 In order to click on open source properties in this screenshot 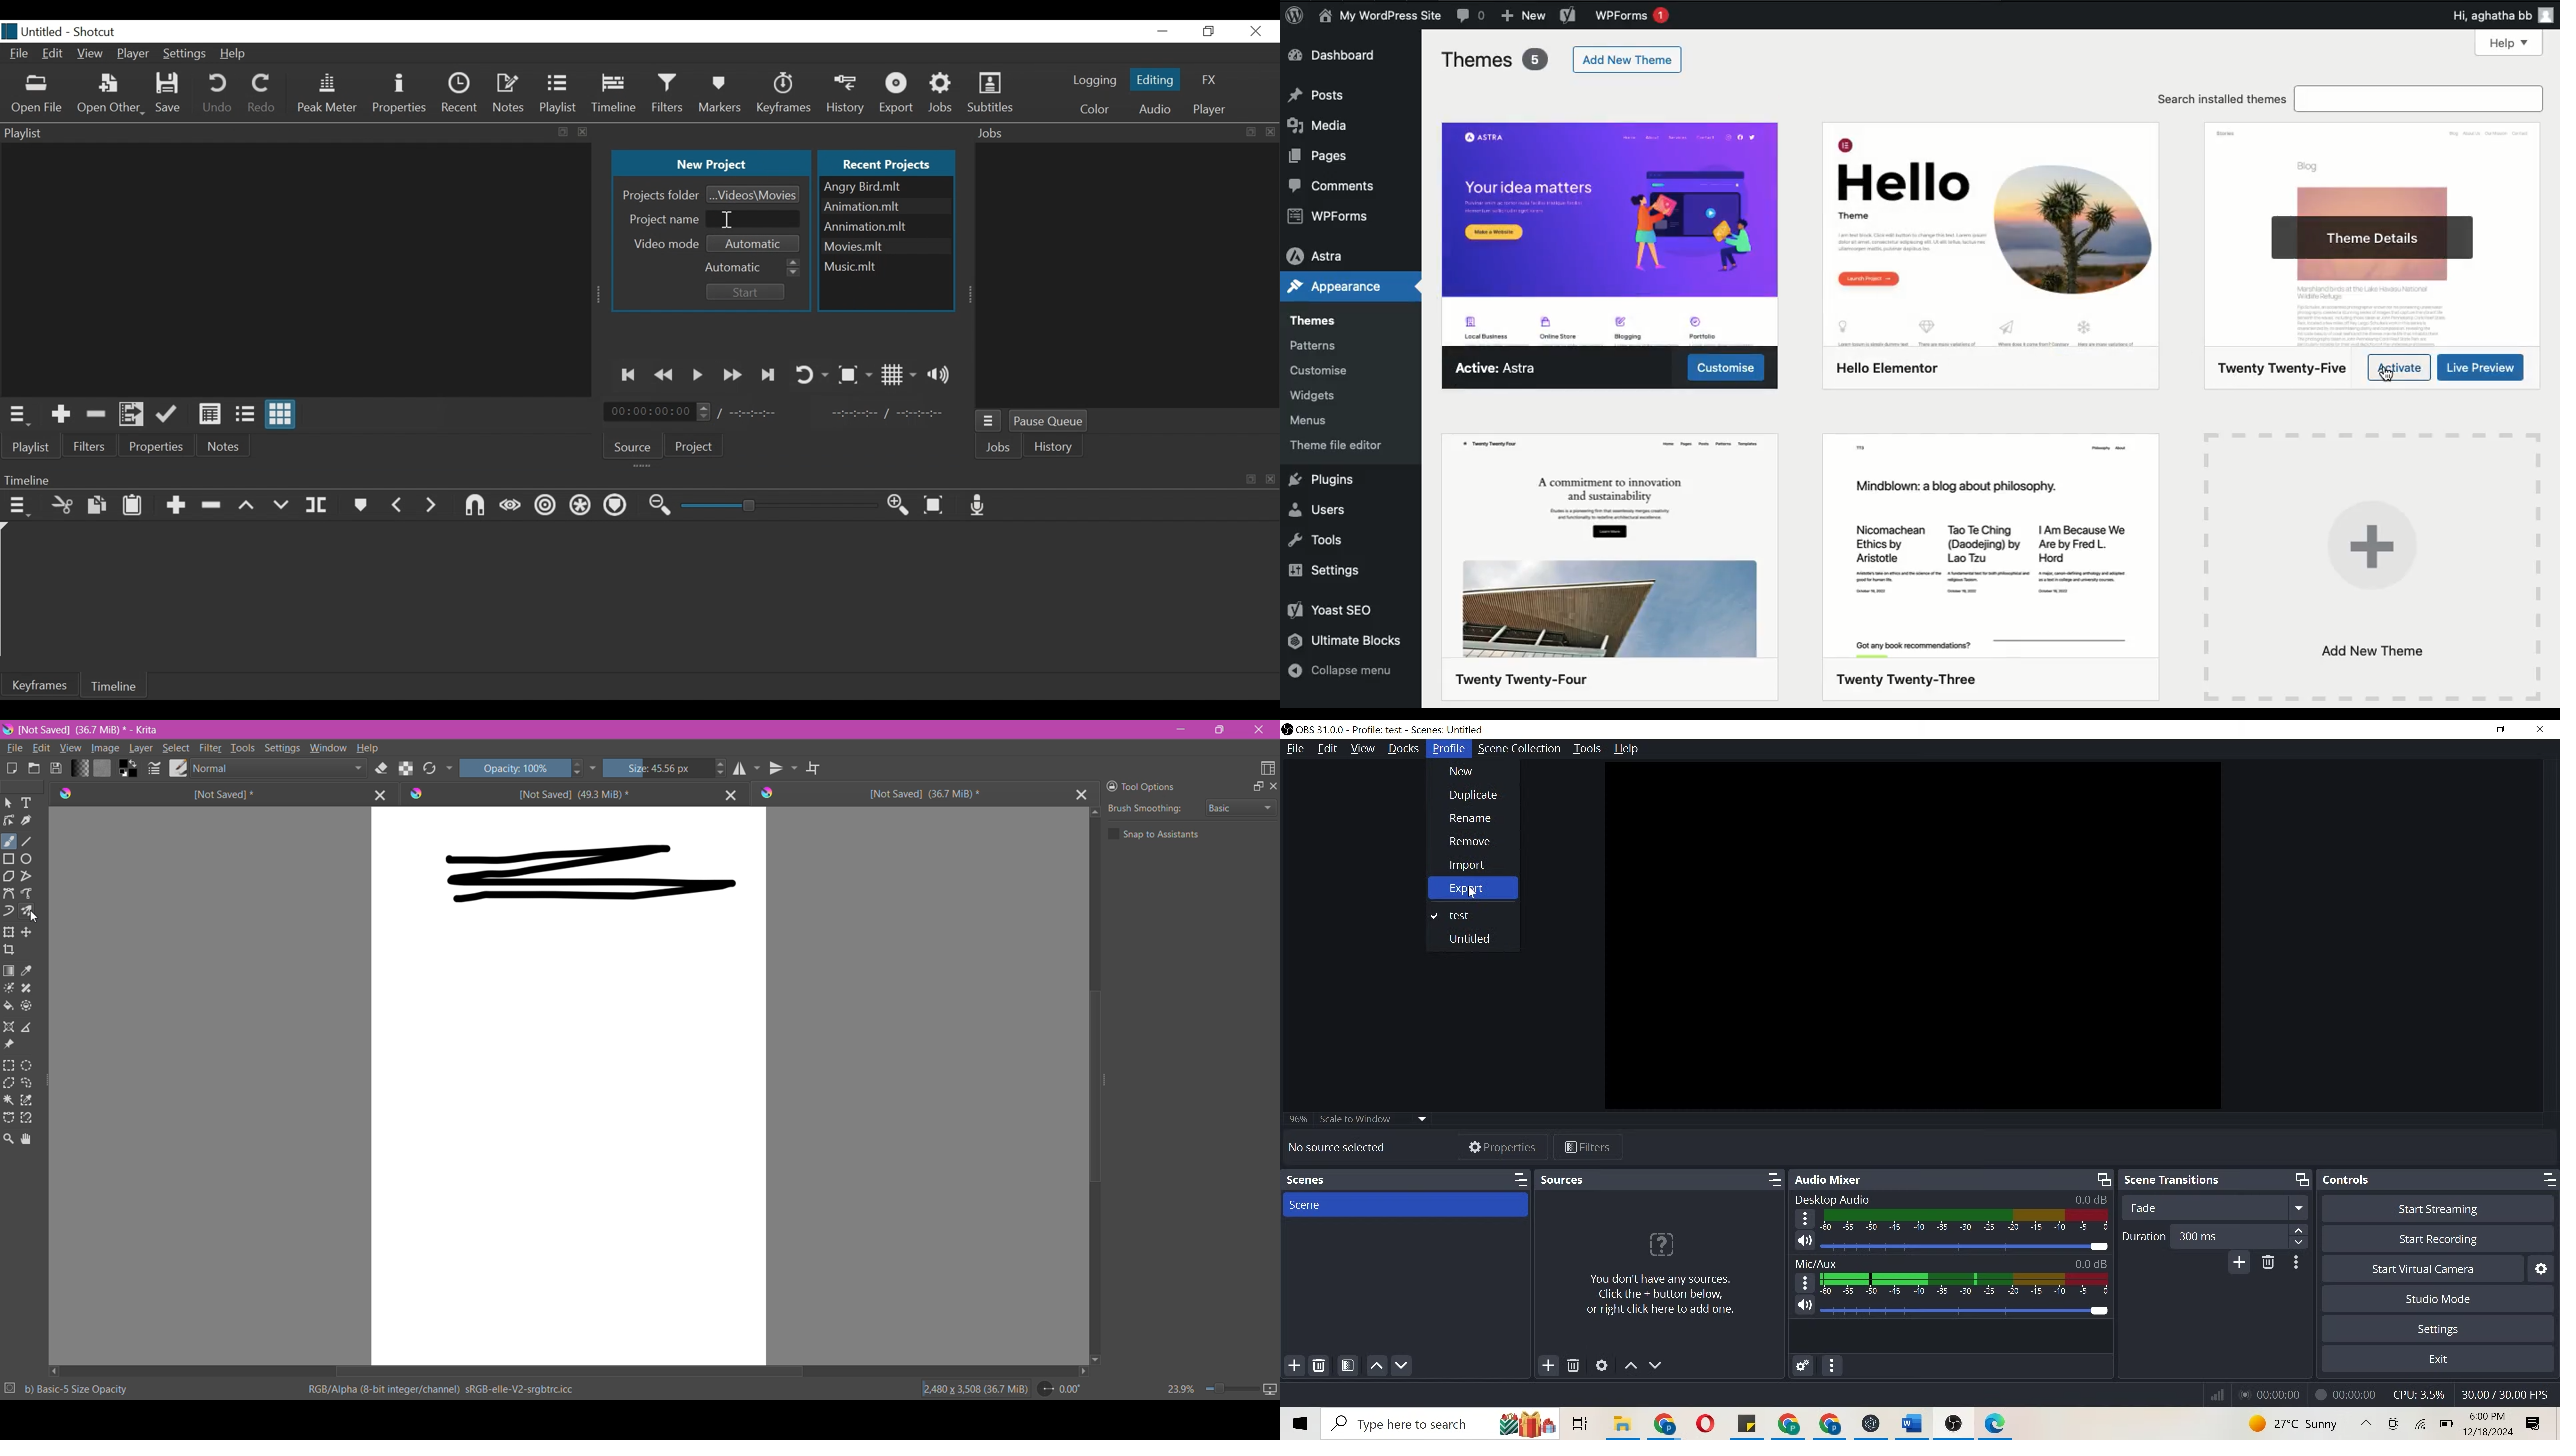, I will do `click(1598, 1364)`.